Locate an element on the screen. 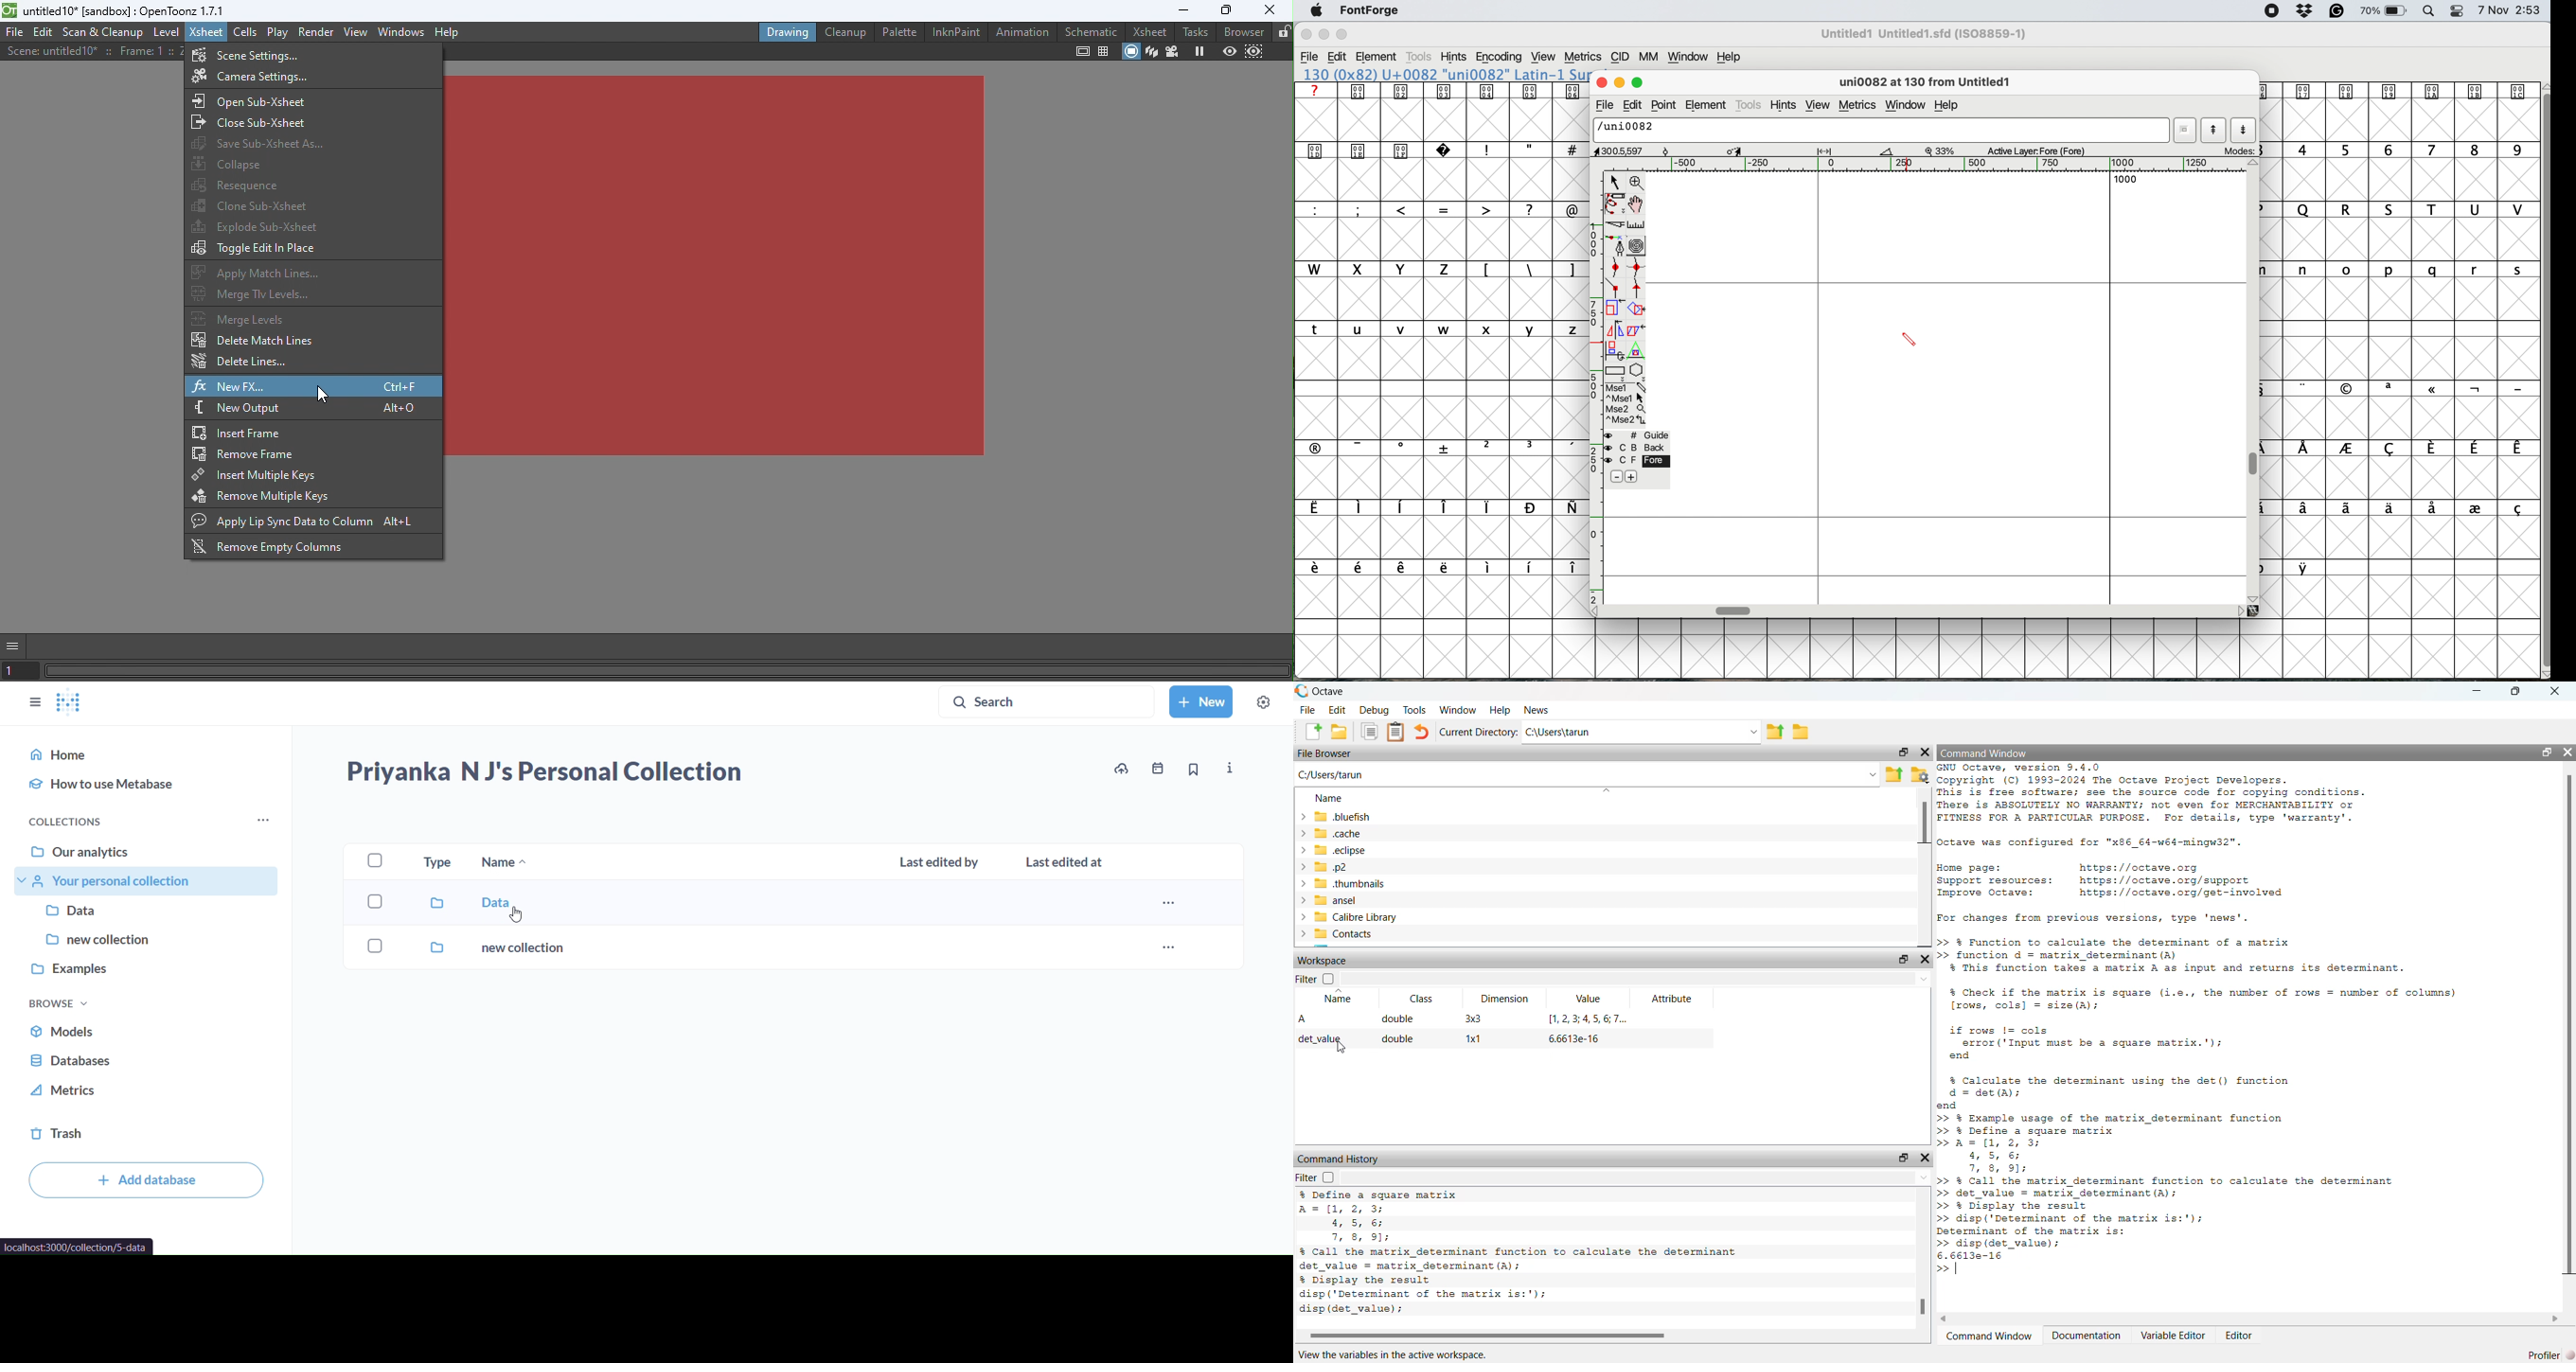 This screenshot has width=2576, height=1372. scrollbar  is located at coordinates (1921, 1263).